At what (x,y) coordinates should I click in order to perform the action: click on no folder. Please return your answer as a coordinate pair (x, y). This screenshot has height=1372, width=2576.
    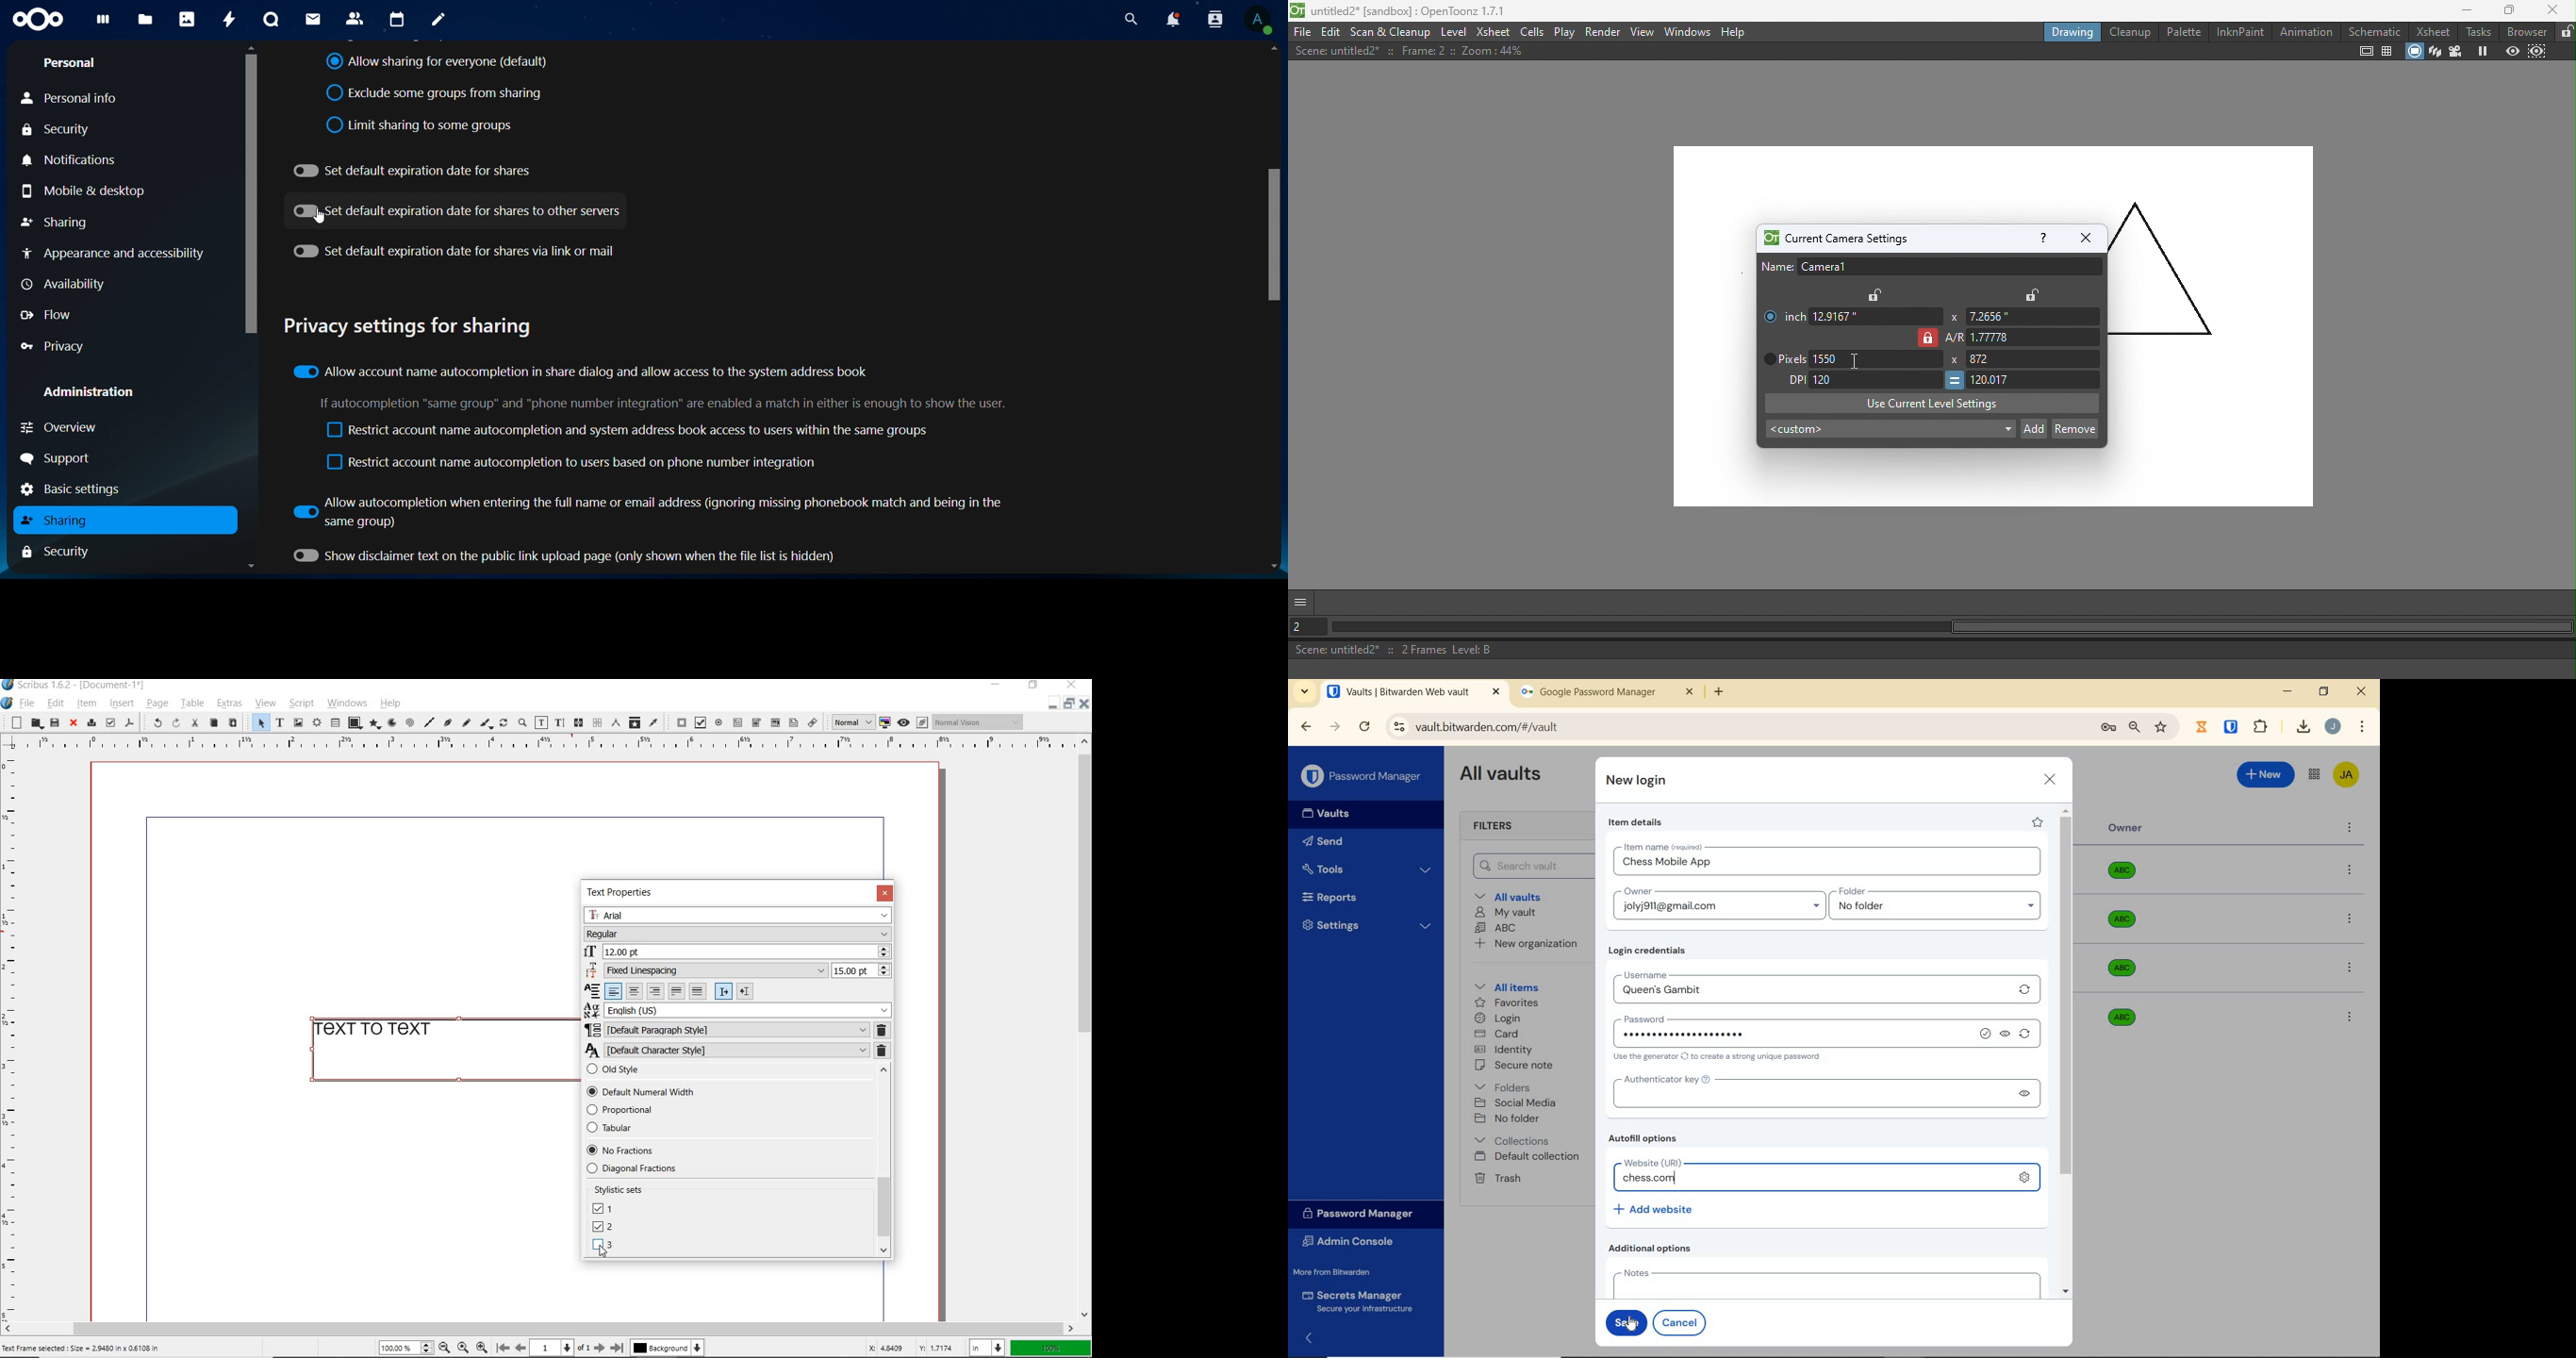
    Looking at the image, I should click on (1940, 909).